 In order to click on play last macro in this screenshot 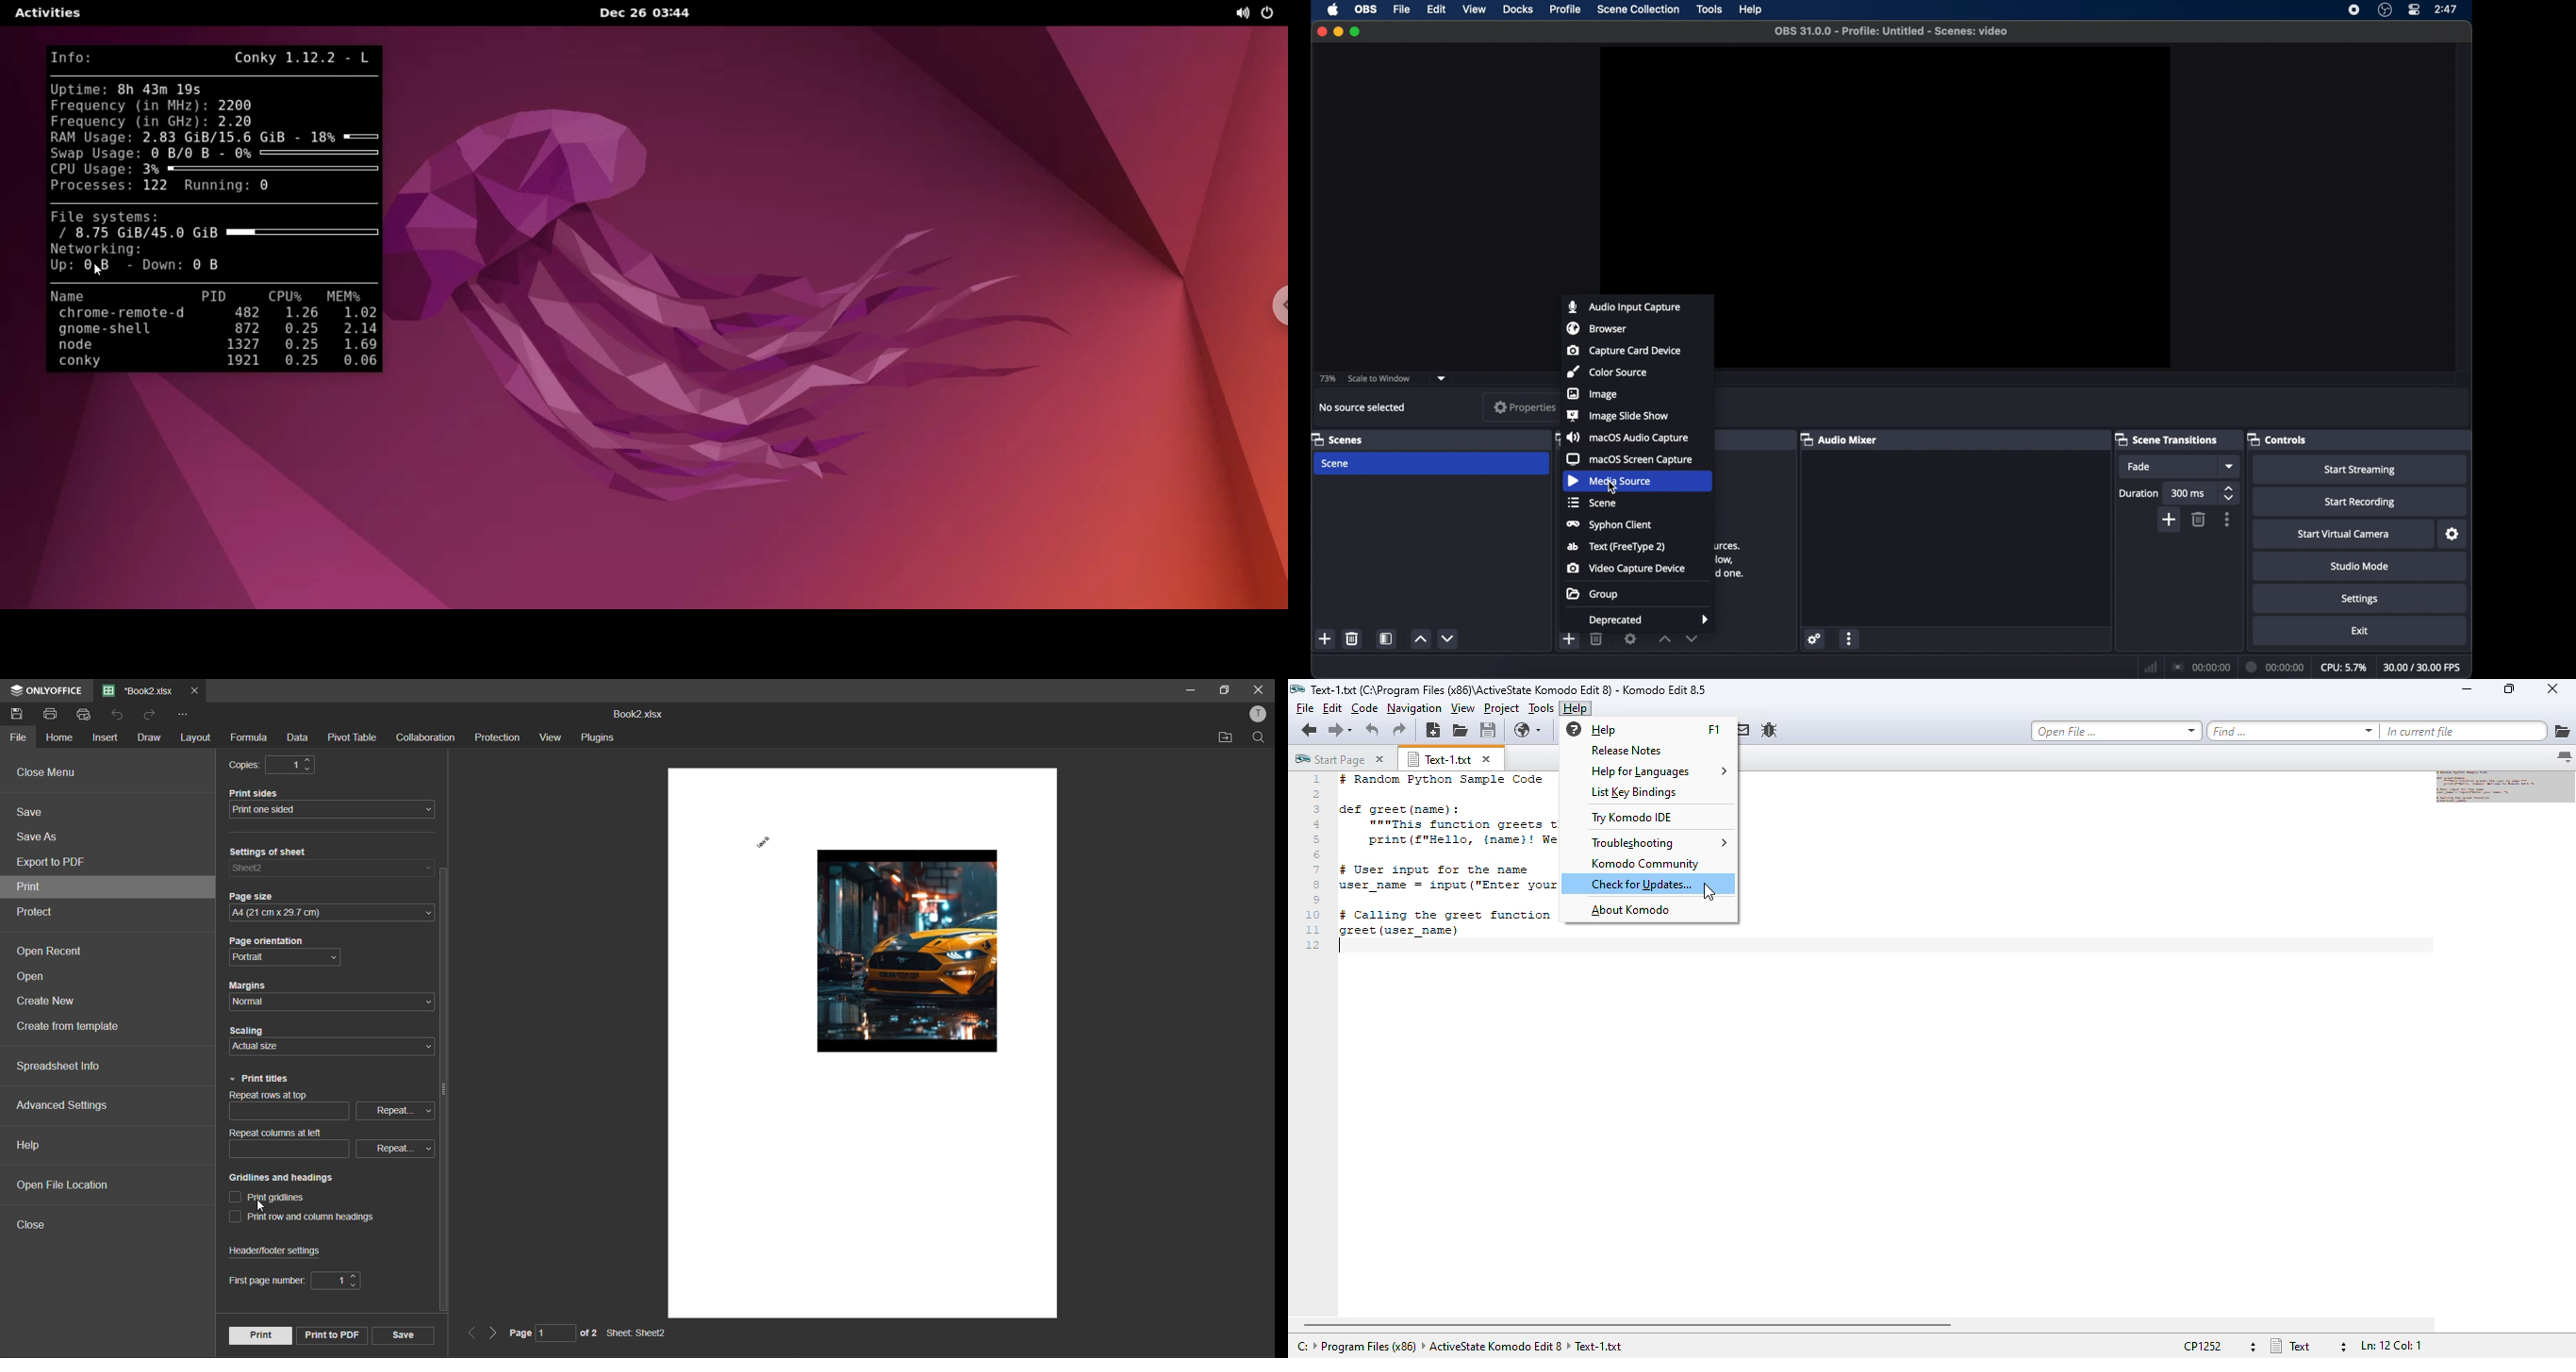, I will do `click(1654, 730)`.